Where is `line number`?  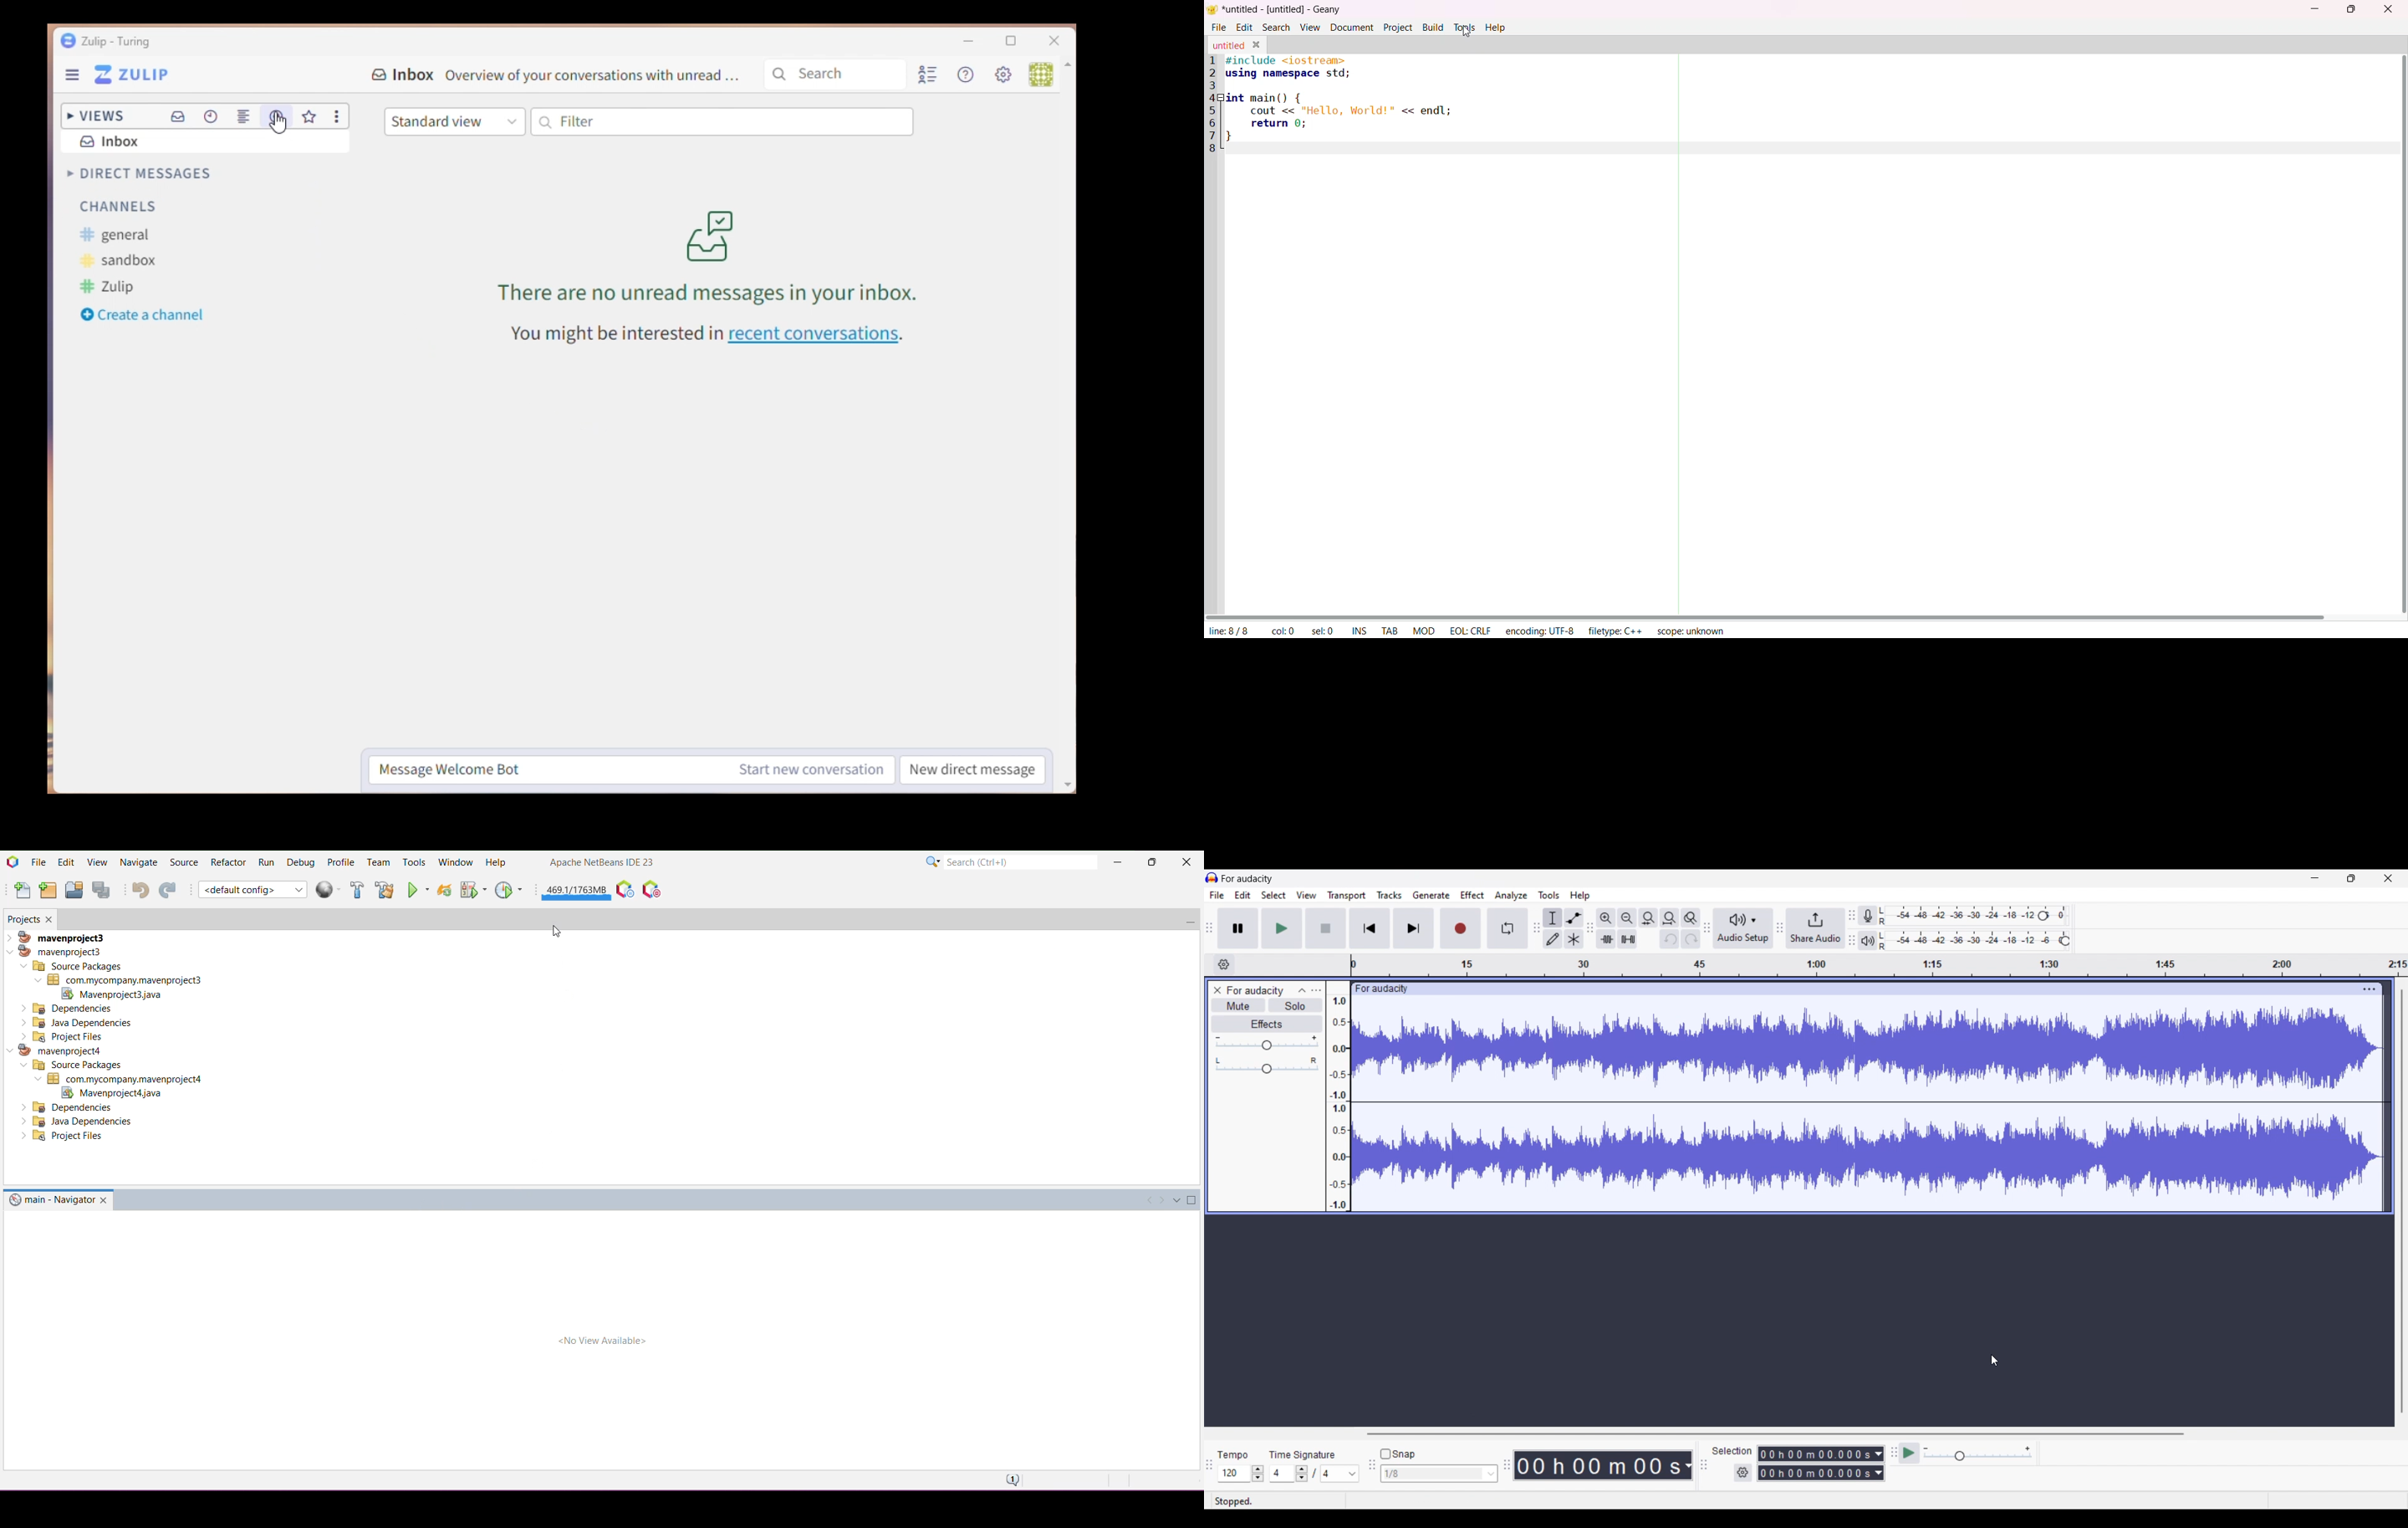 line number is located at coordinates (1212, 105).